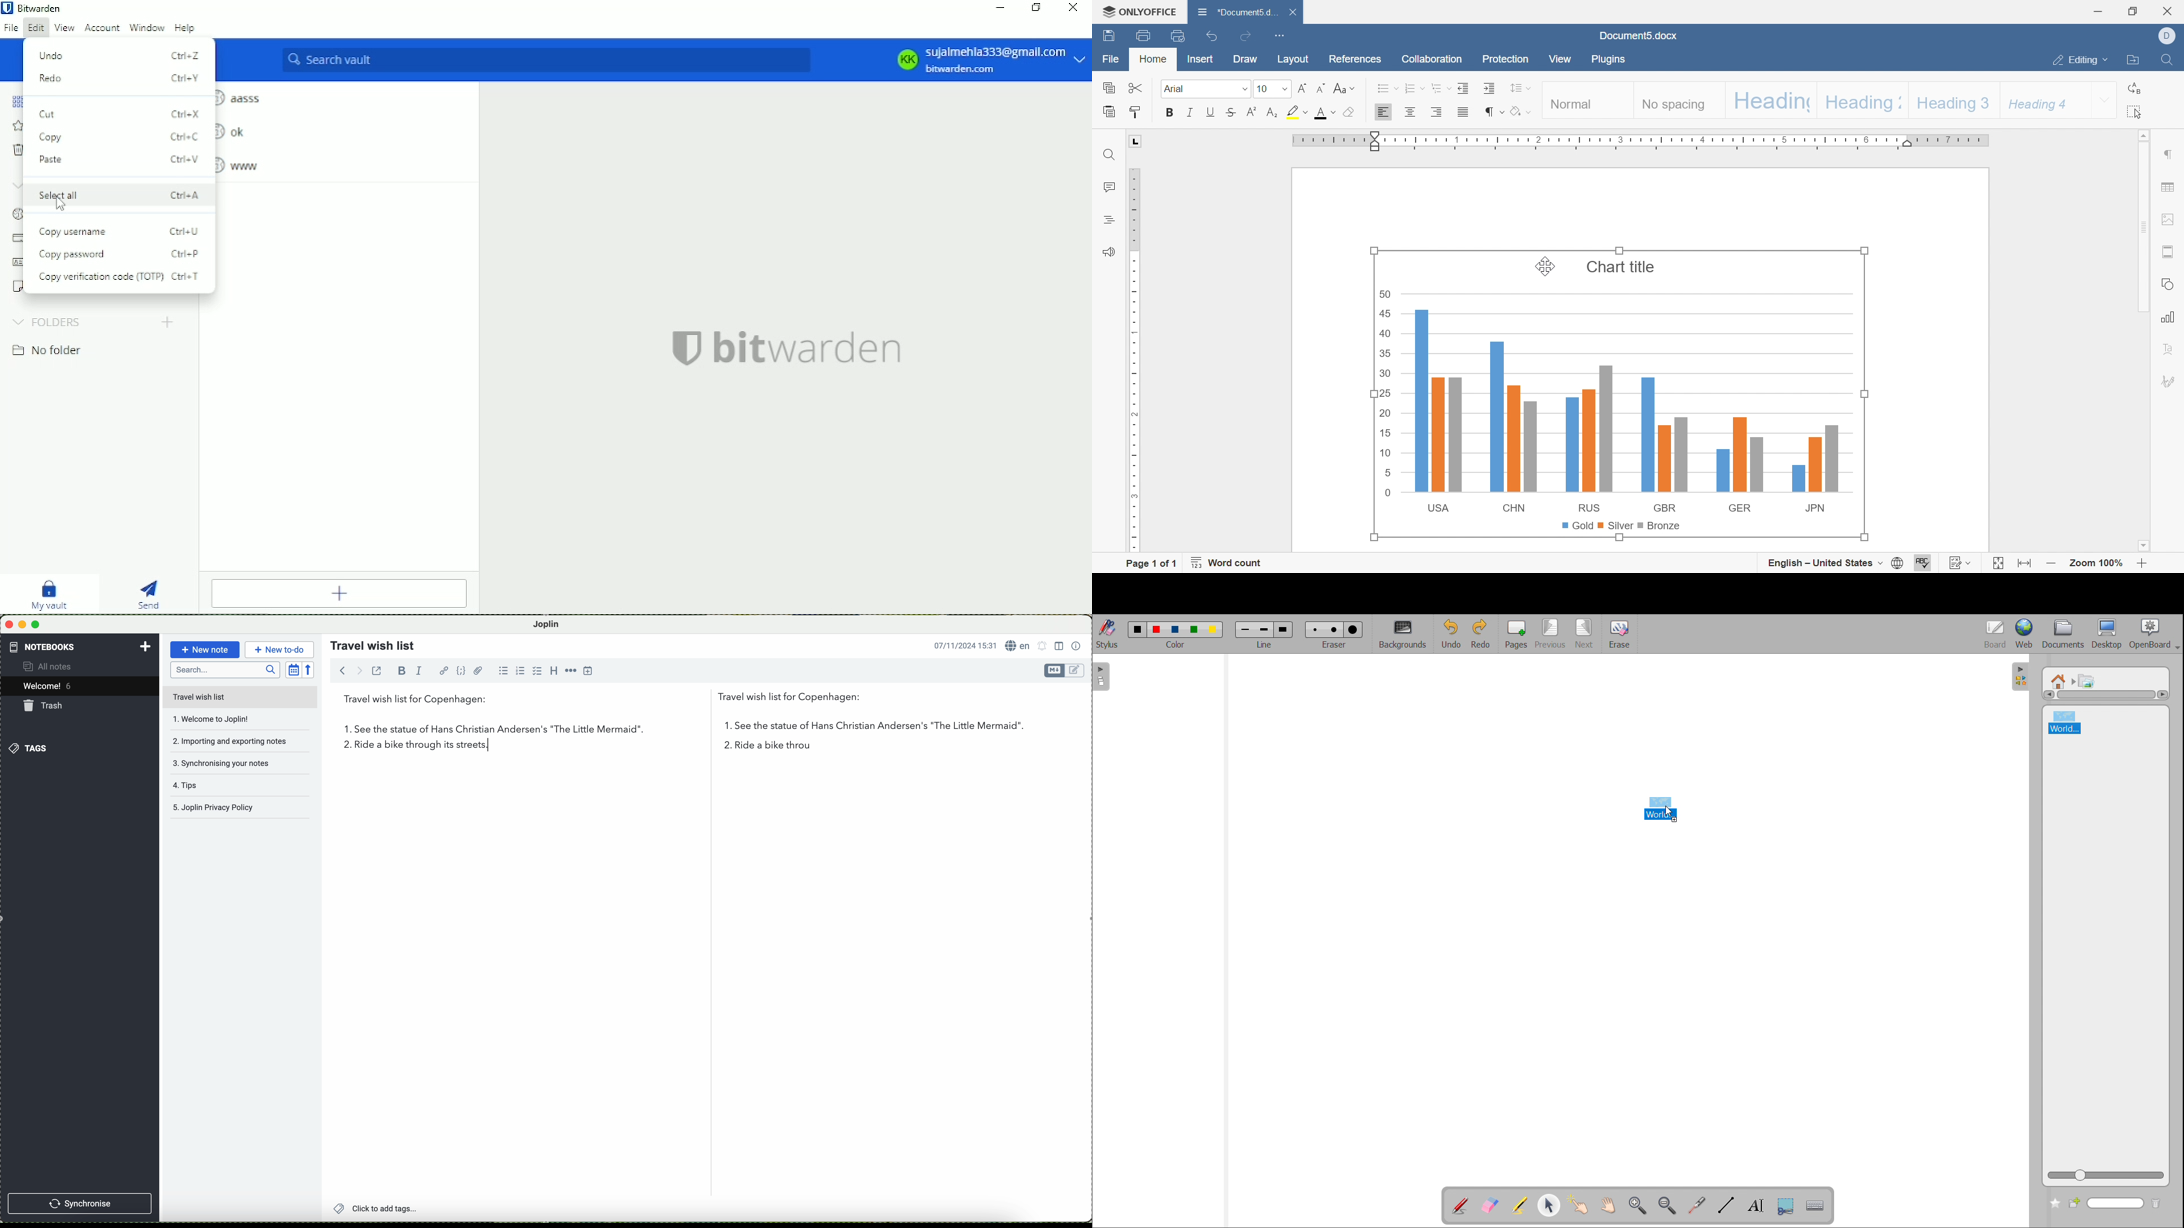 The height and width of the screenshot is (1232, 2184). What do you see at coordinates (310, 669) in the screenshot?
I see `reverse sort order` at bounding box center [310, 669].